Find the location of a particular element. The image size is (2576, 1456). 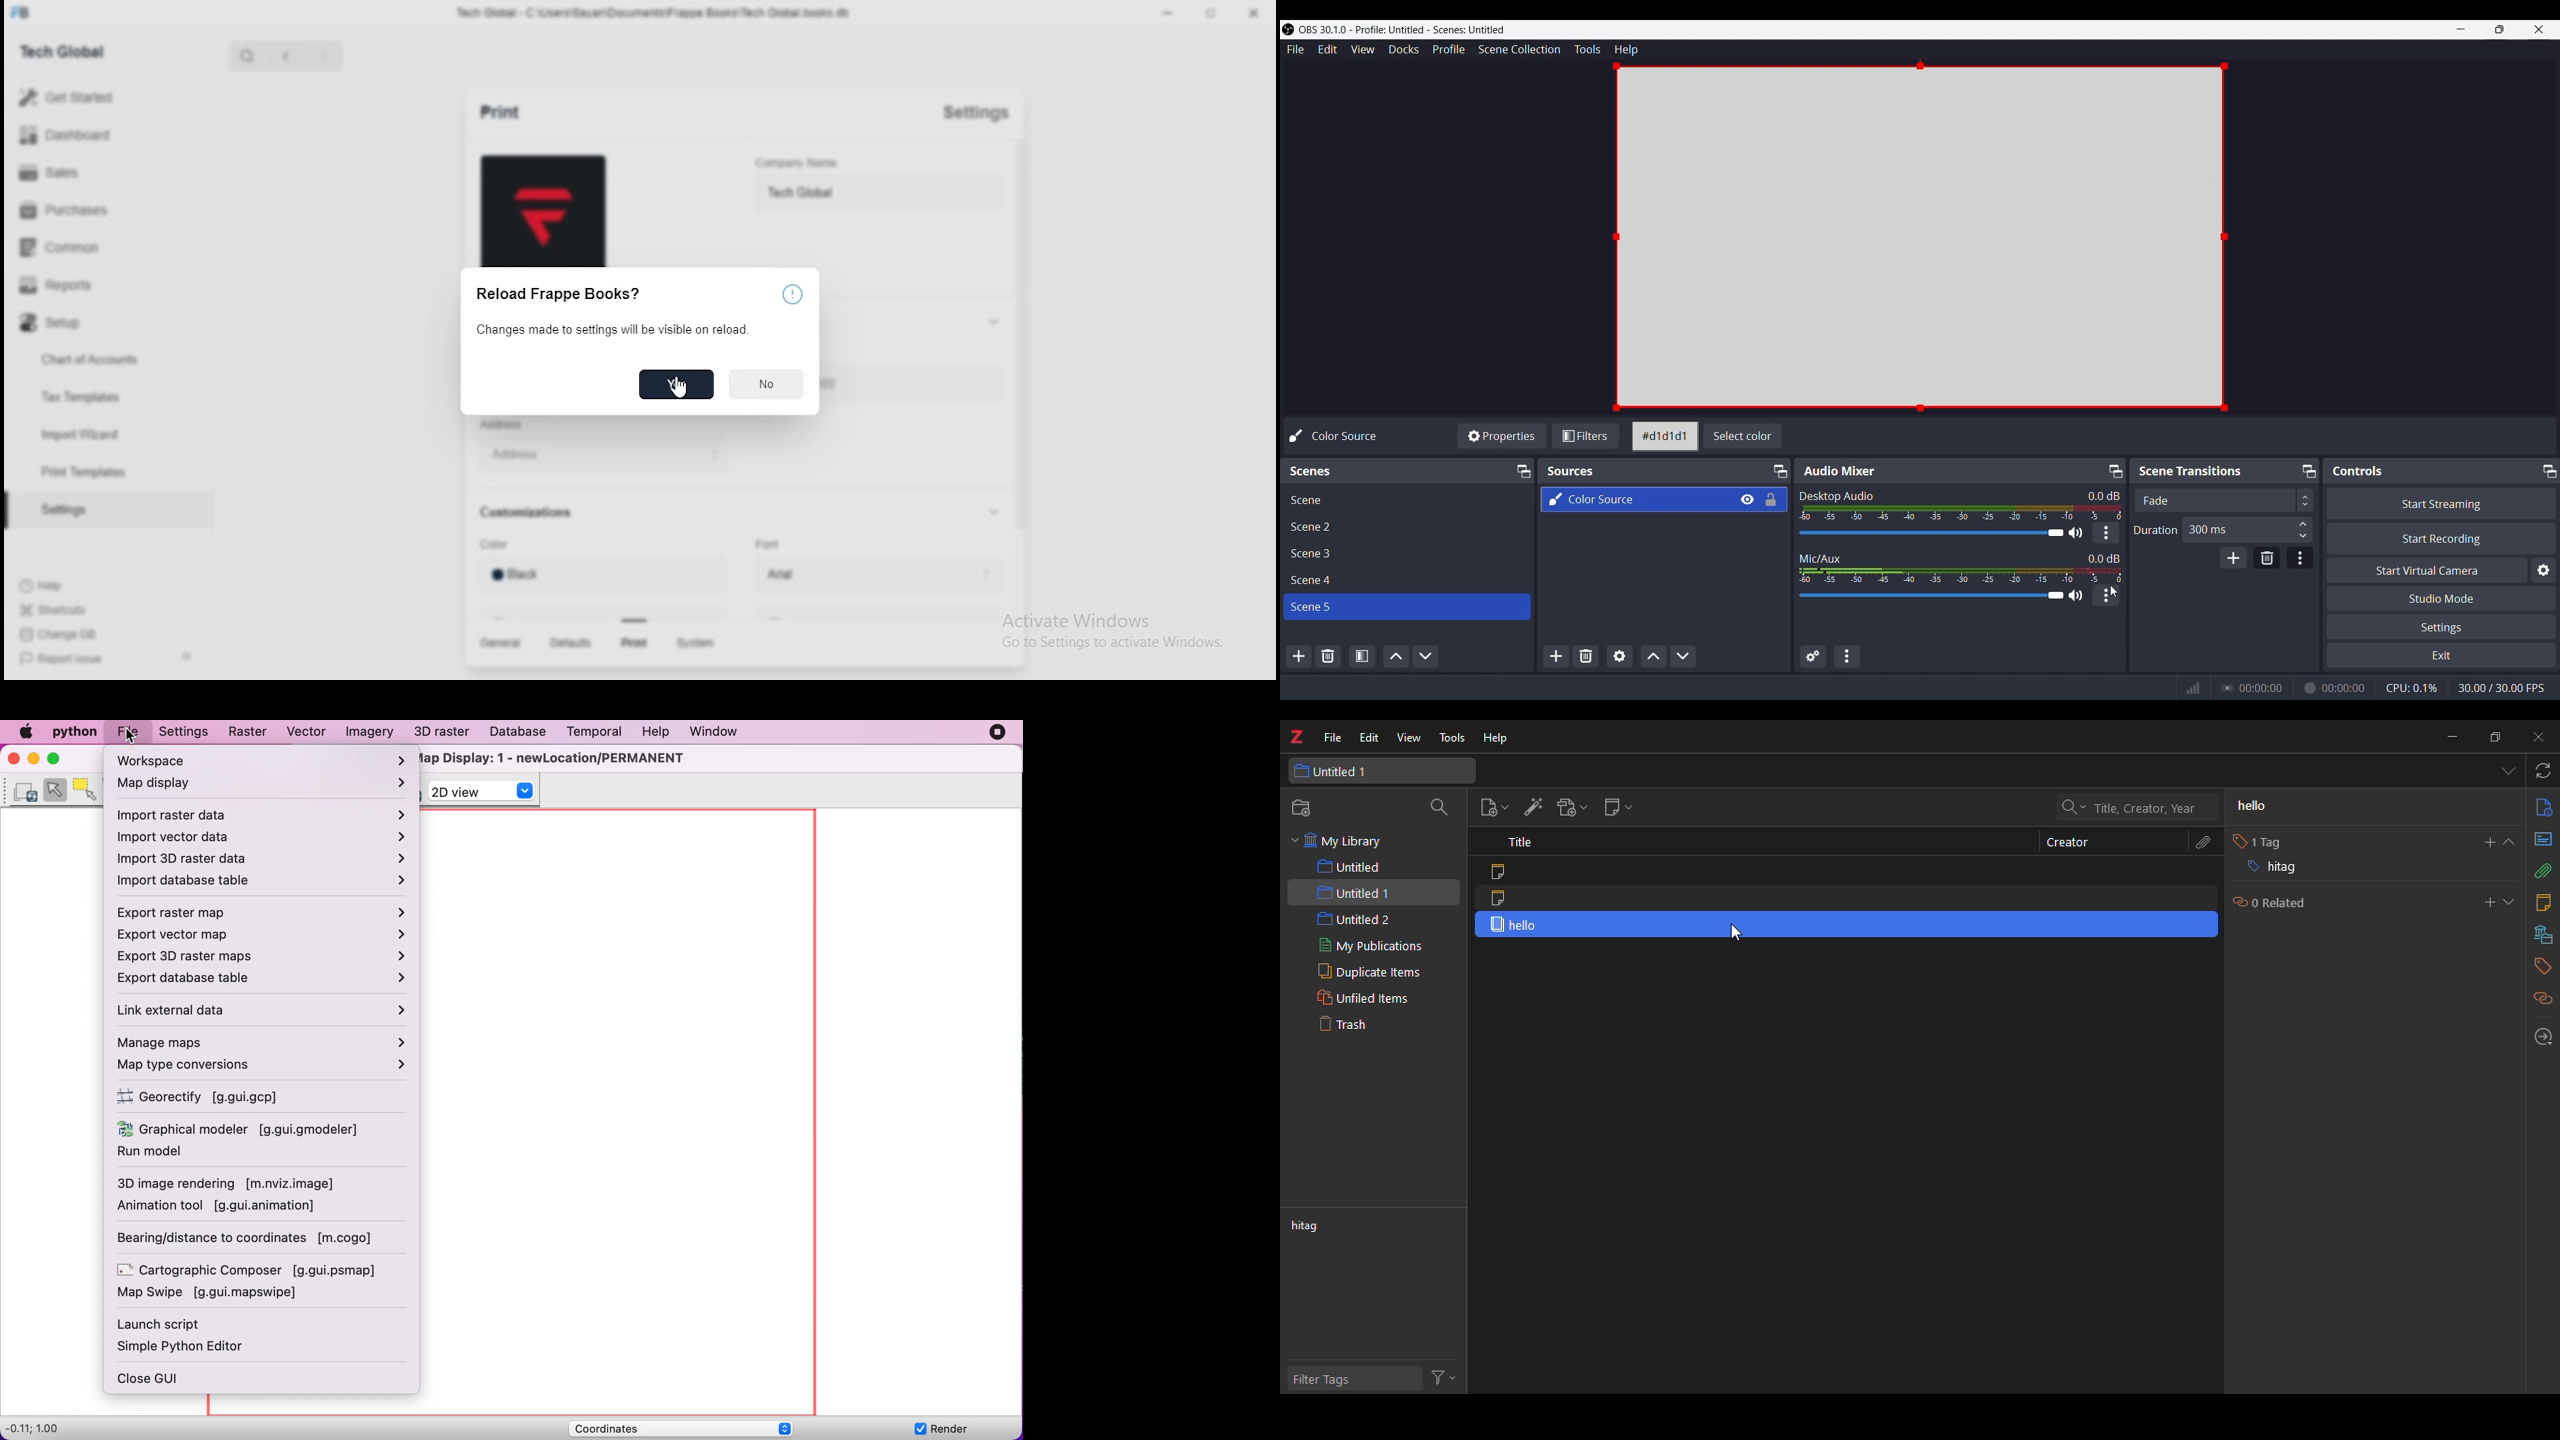

Frappe Books logo is located at coordinates (23, 13).